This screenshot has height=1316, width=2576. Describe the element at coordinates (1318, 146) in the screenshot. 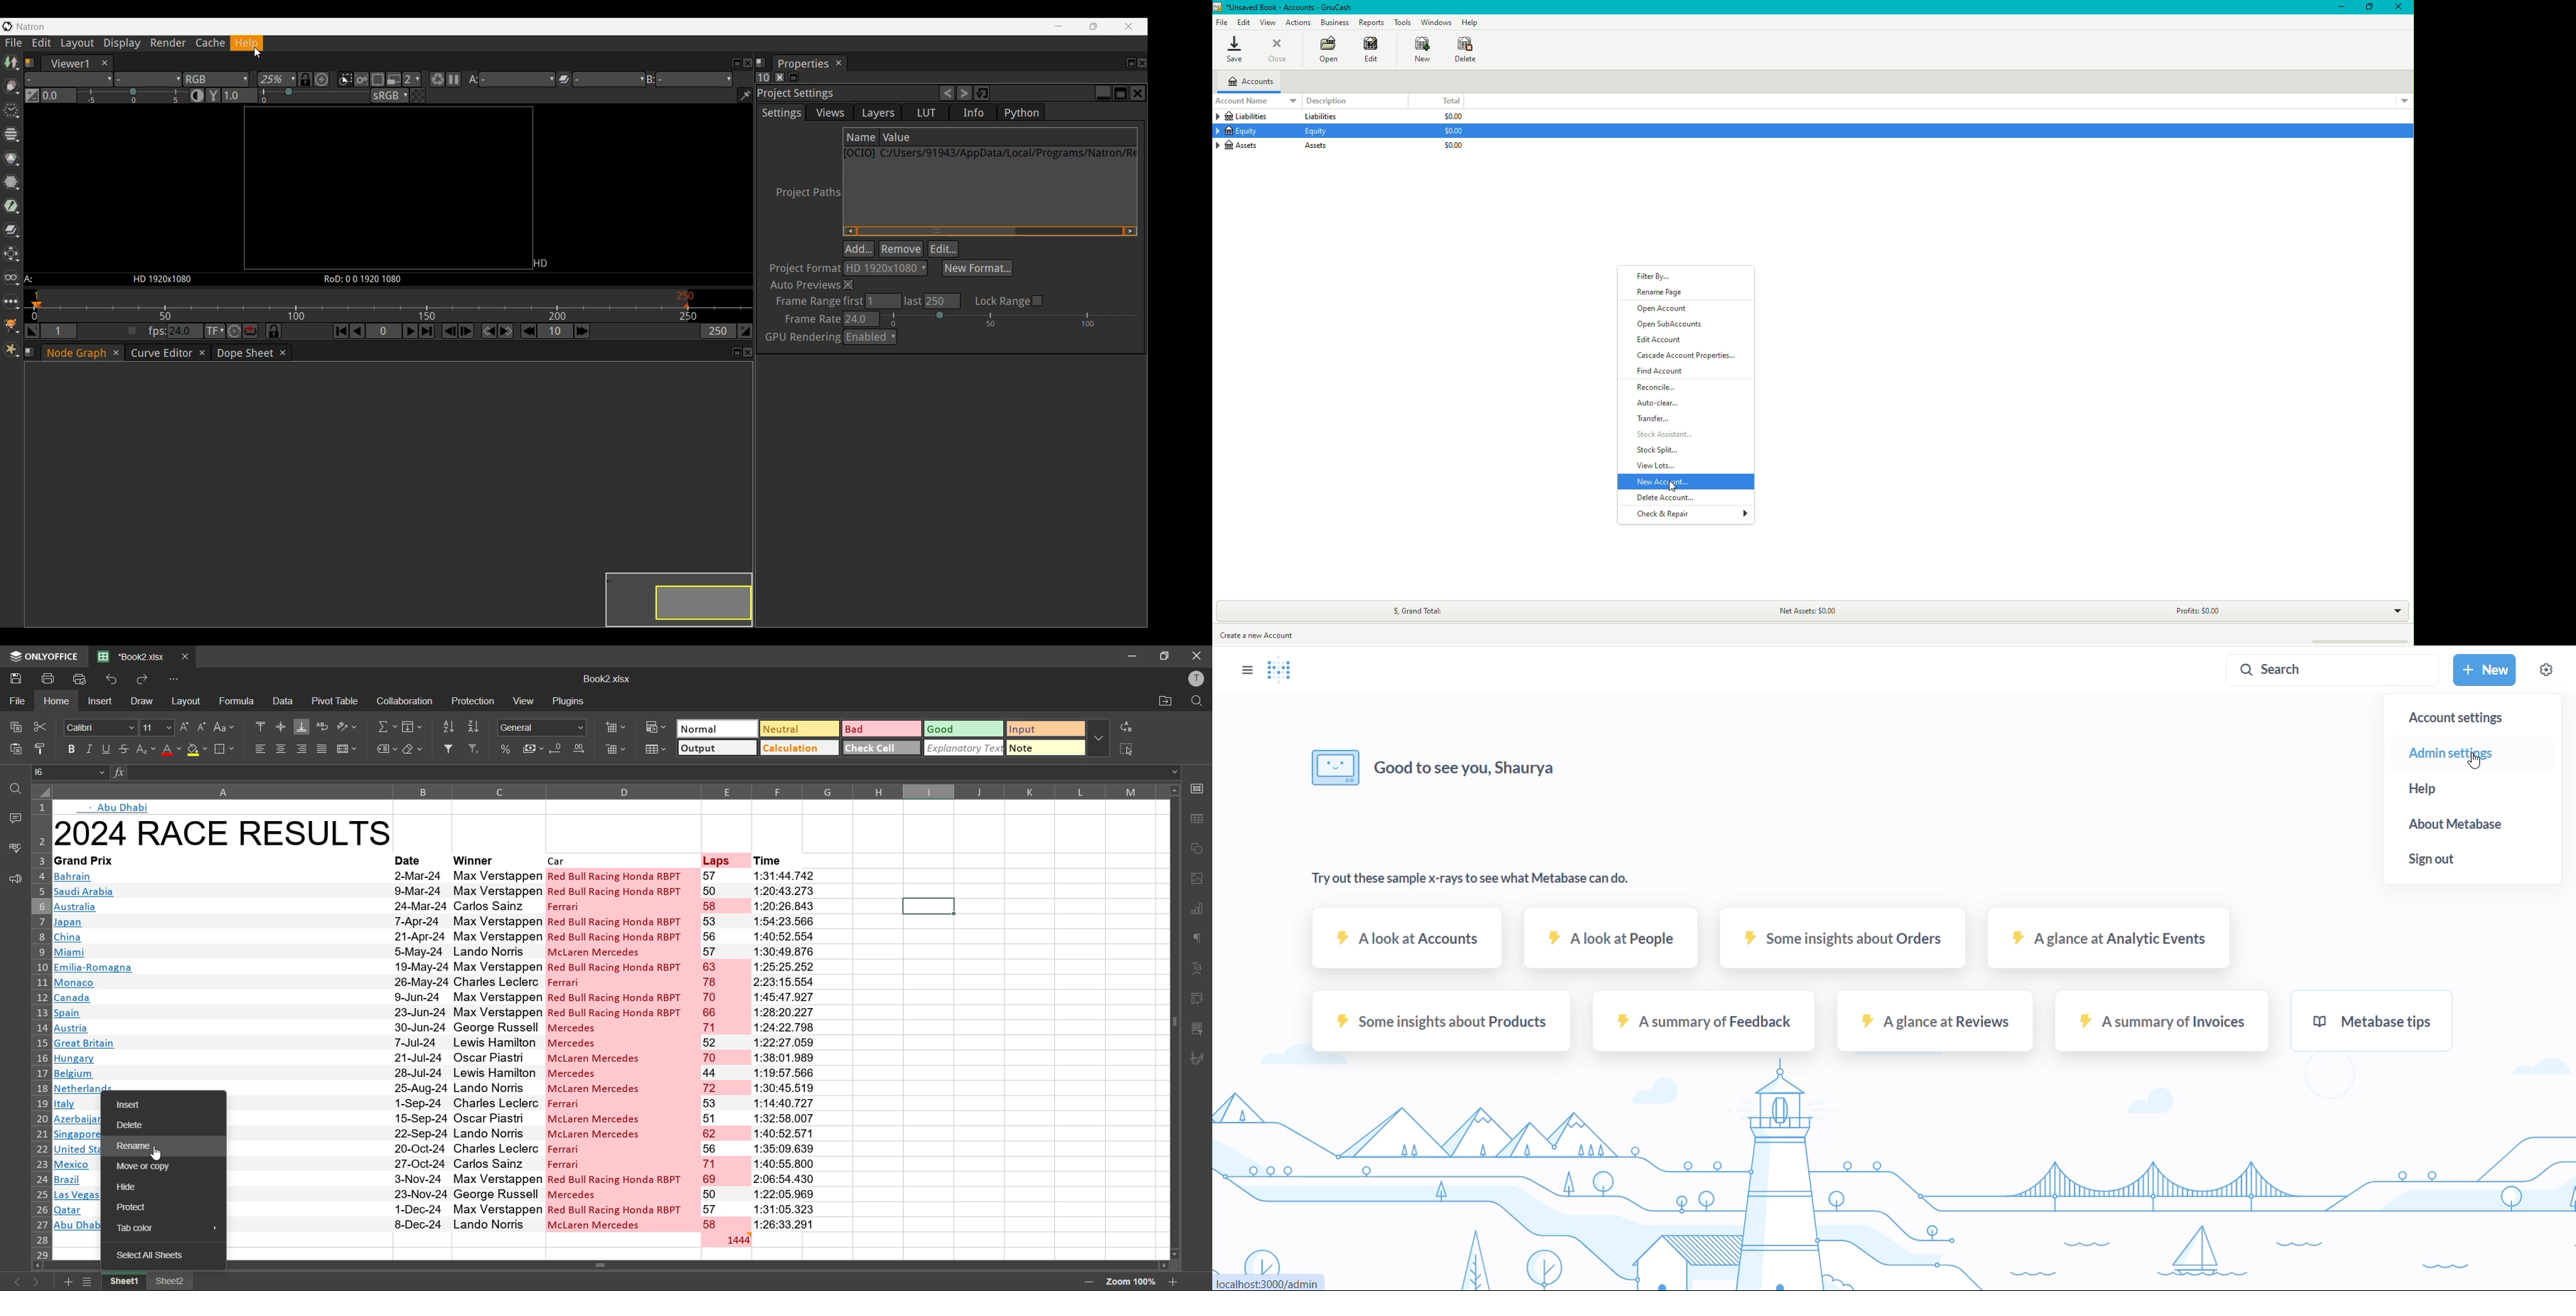

I see `Assets` at that location.